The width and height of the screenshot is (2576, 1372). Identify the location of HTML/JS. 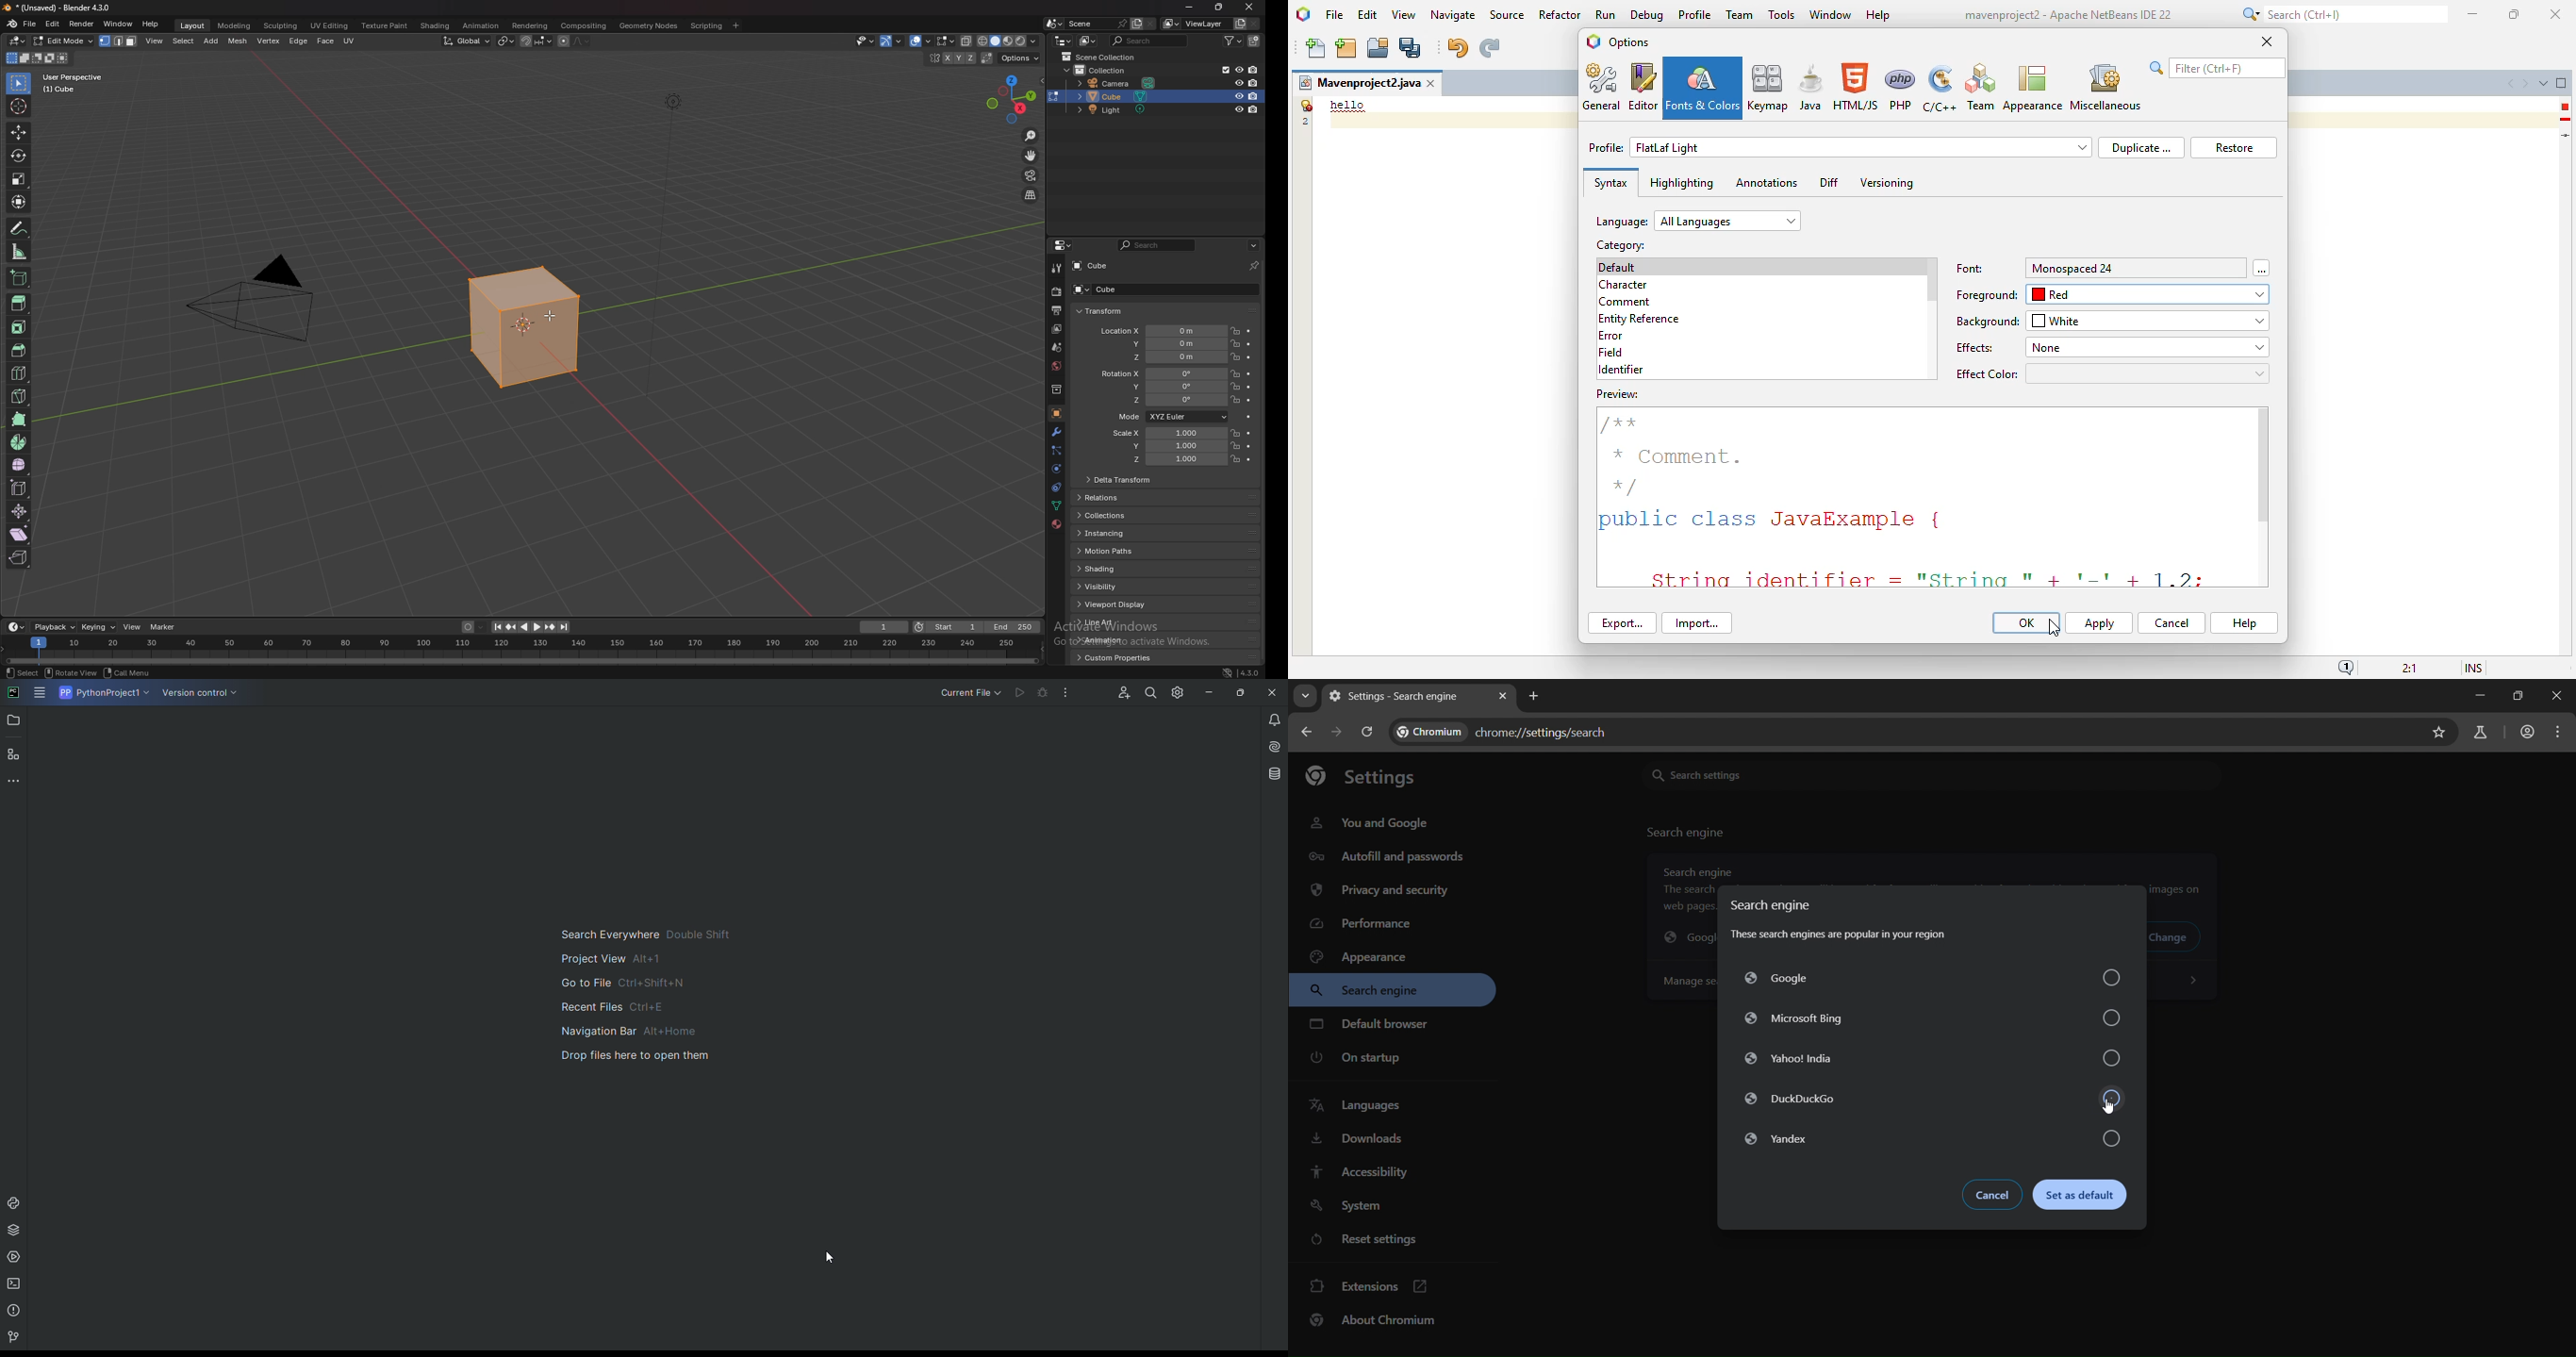
(1857, 87).